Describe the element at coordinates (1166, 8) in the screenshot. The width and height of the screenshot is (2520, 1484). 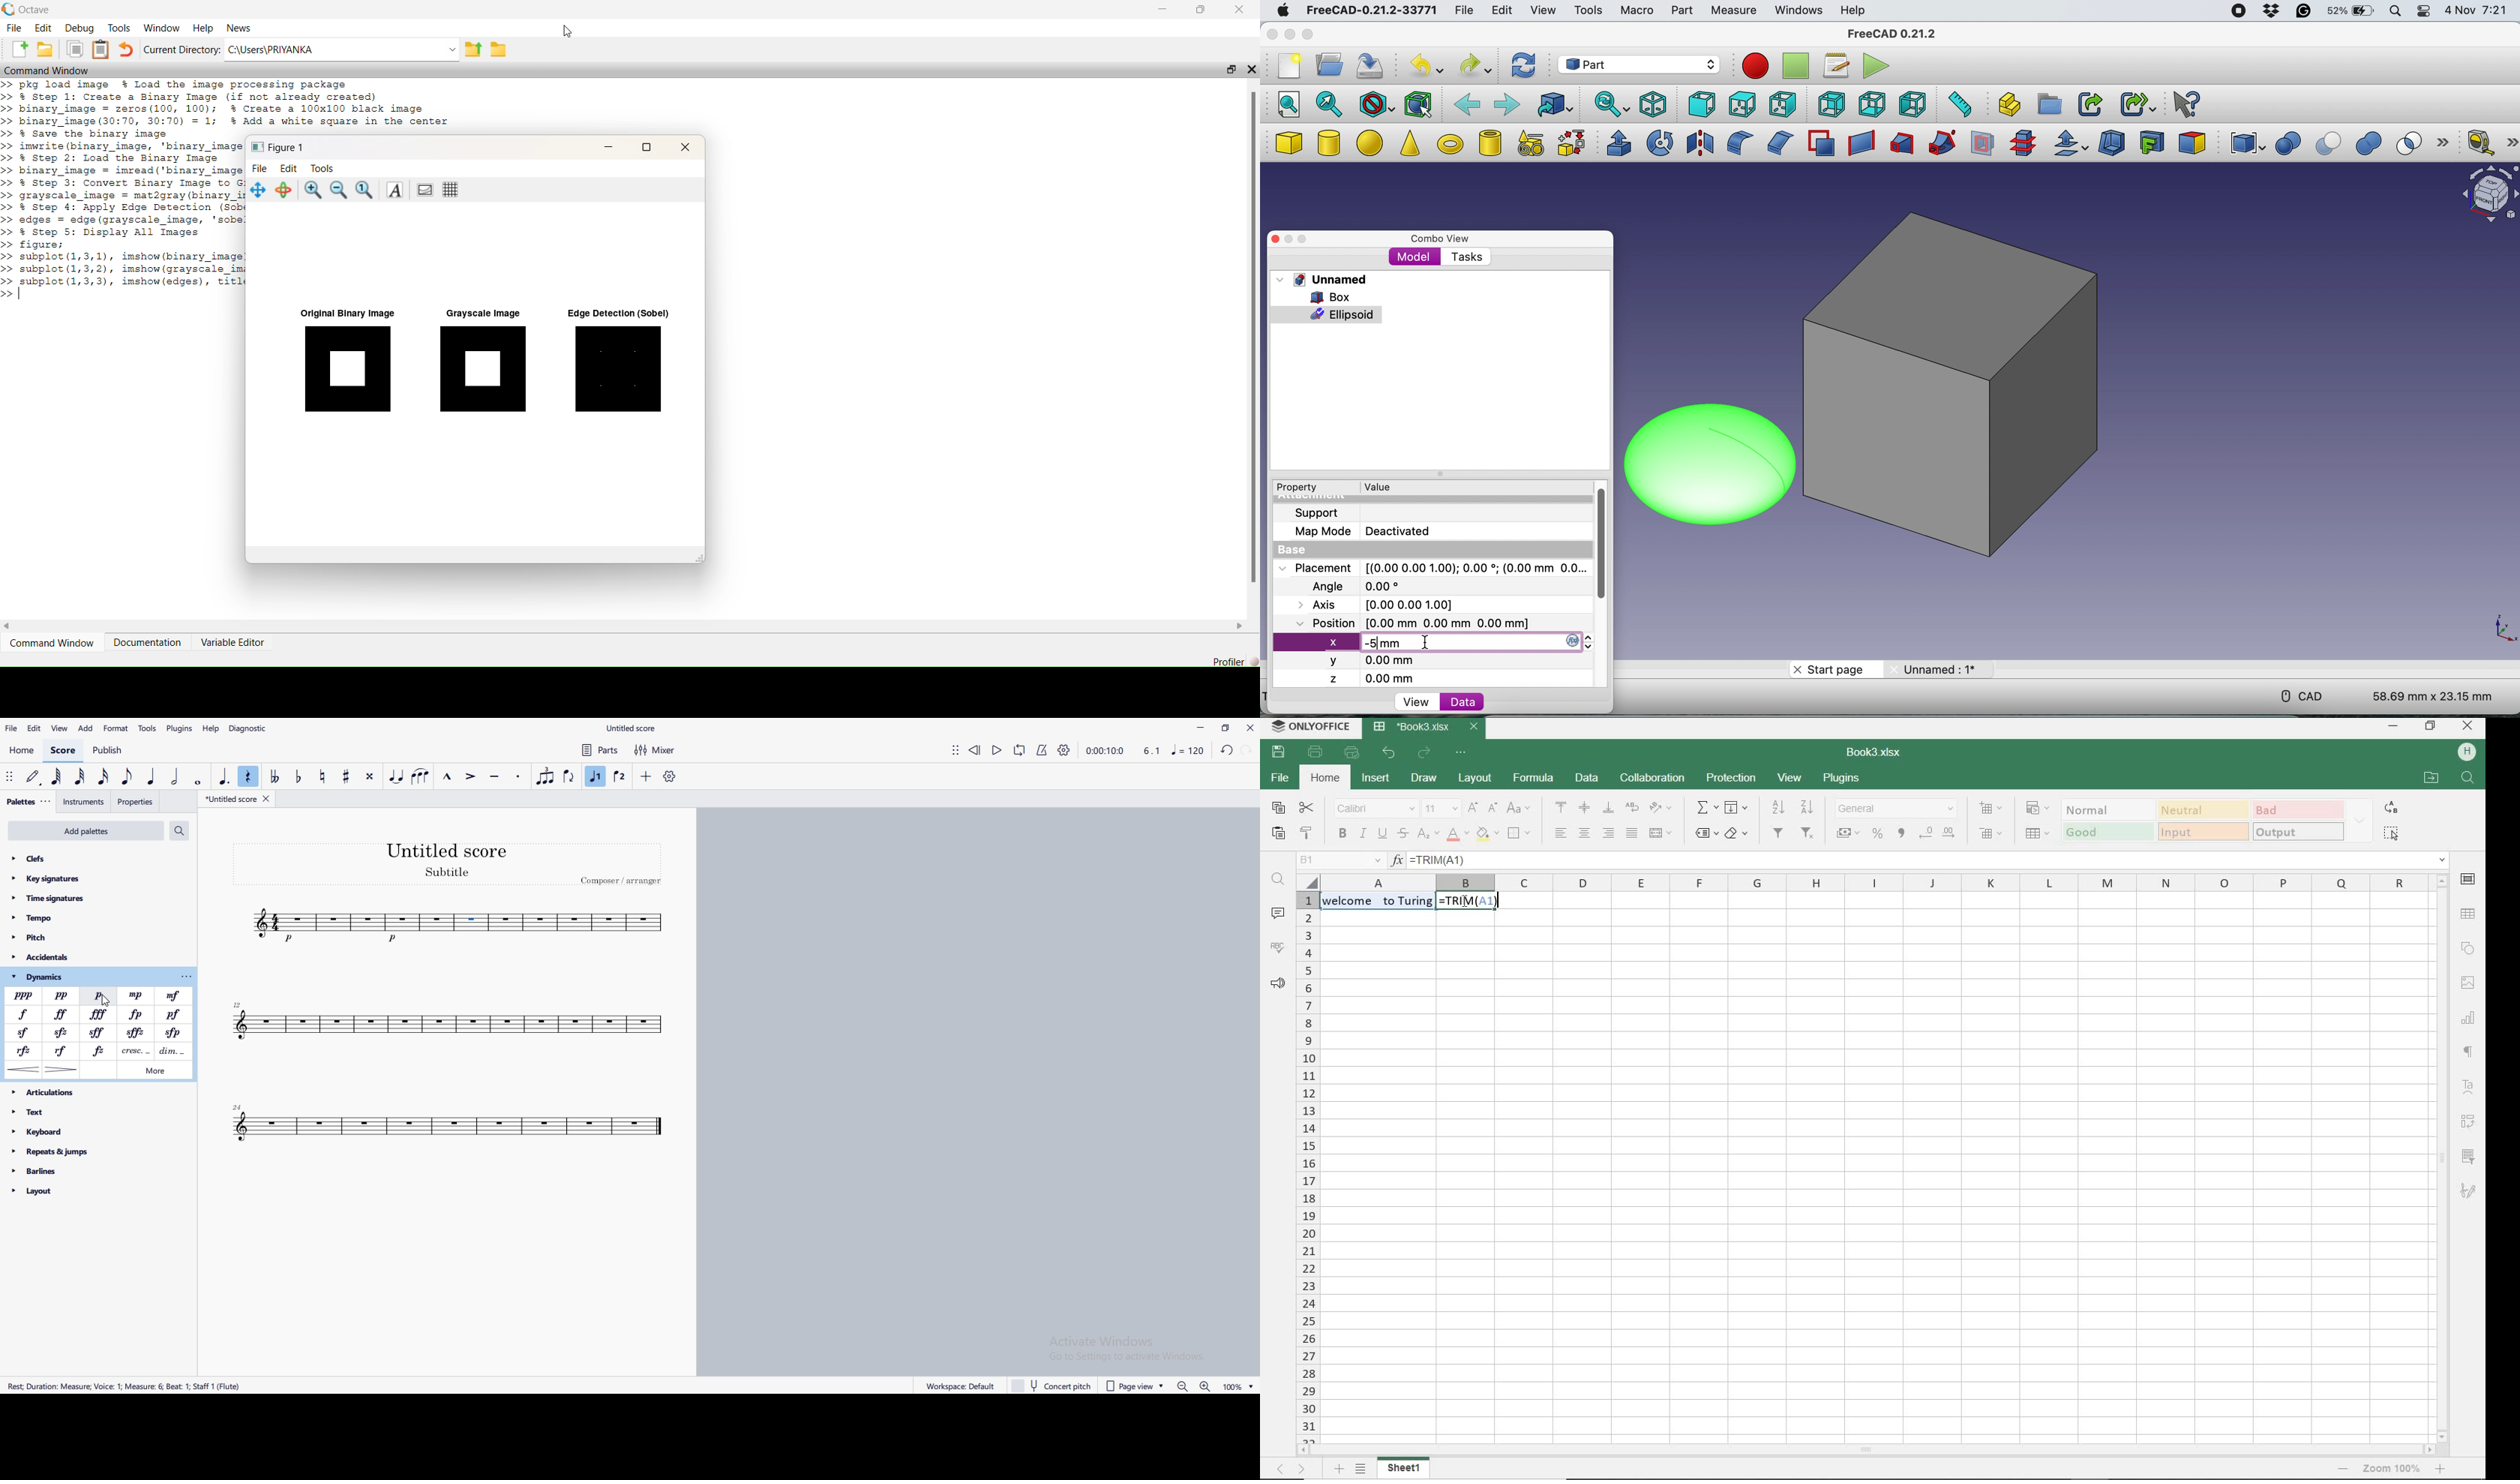
I see `minimise` at that location.